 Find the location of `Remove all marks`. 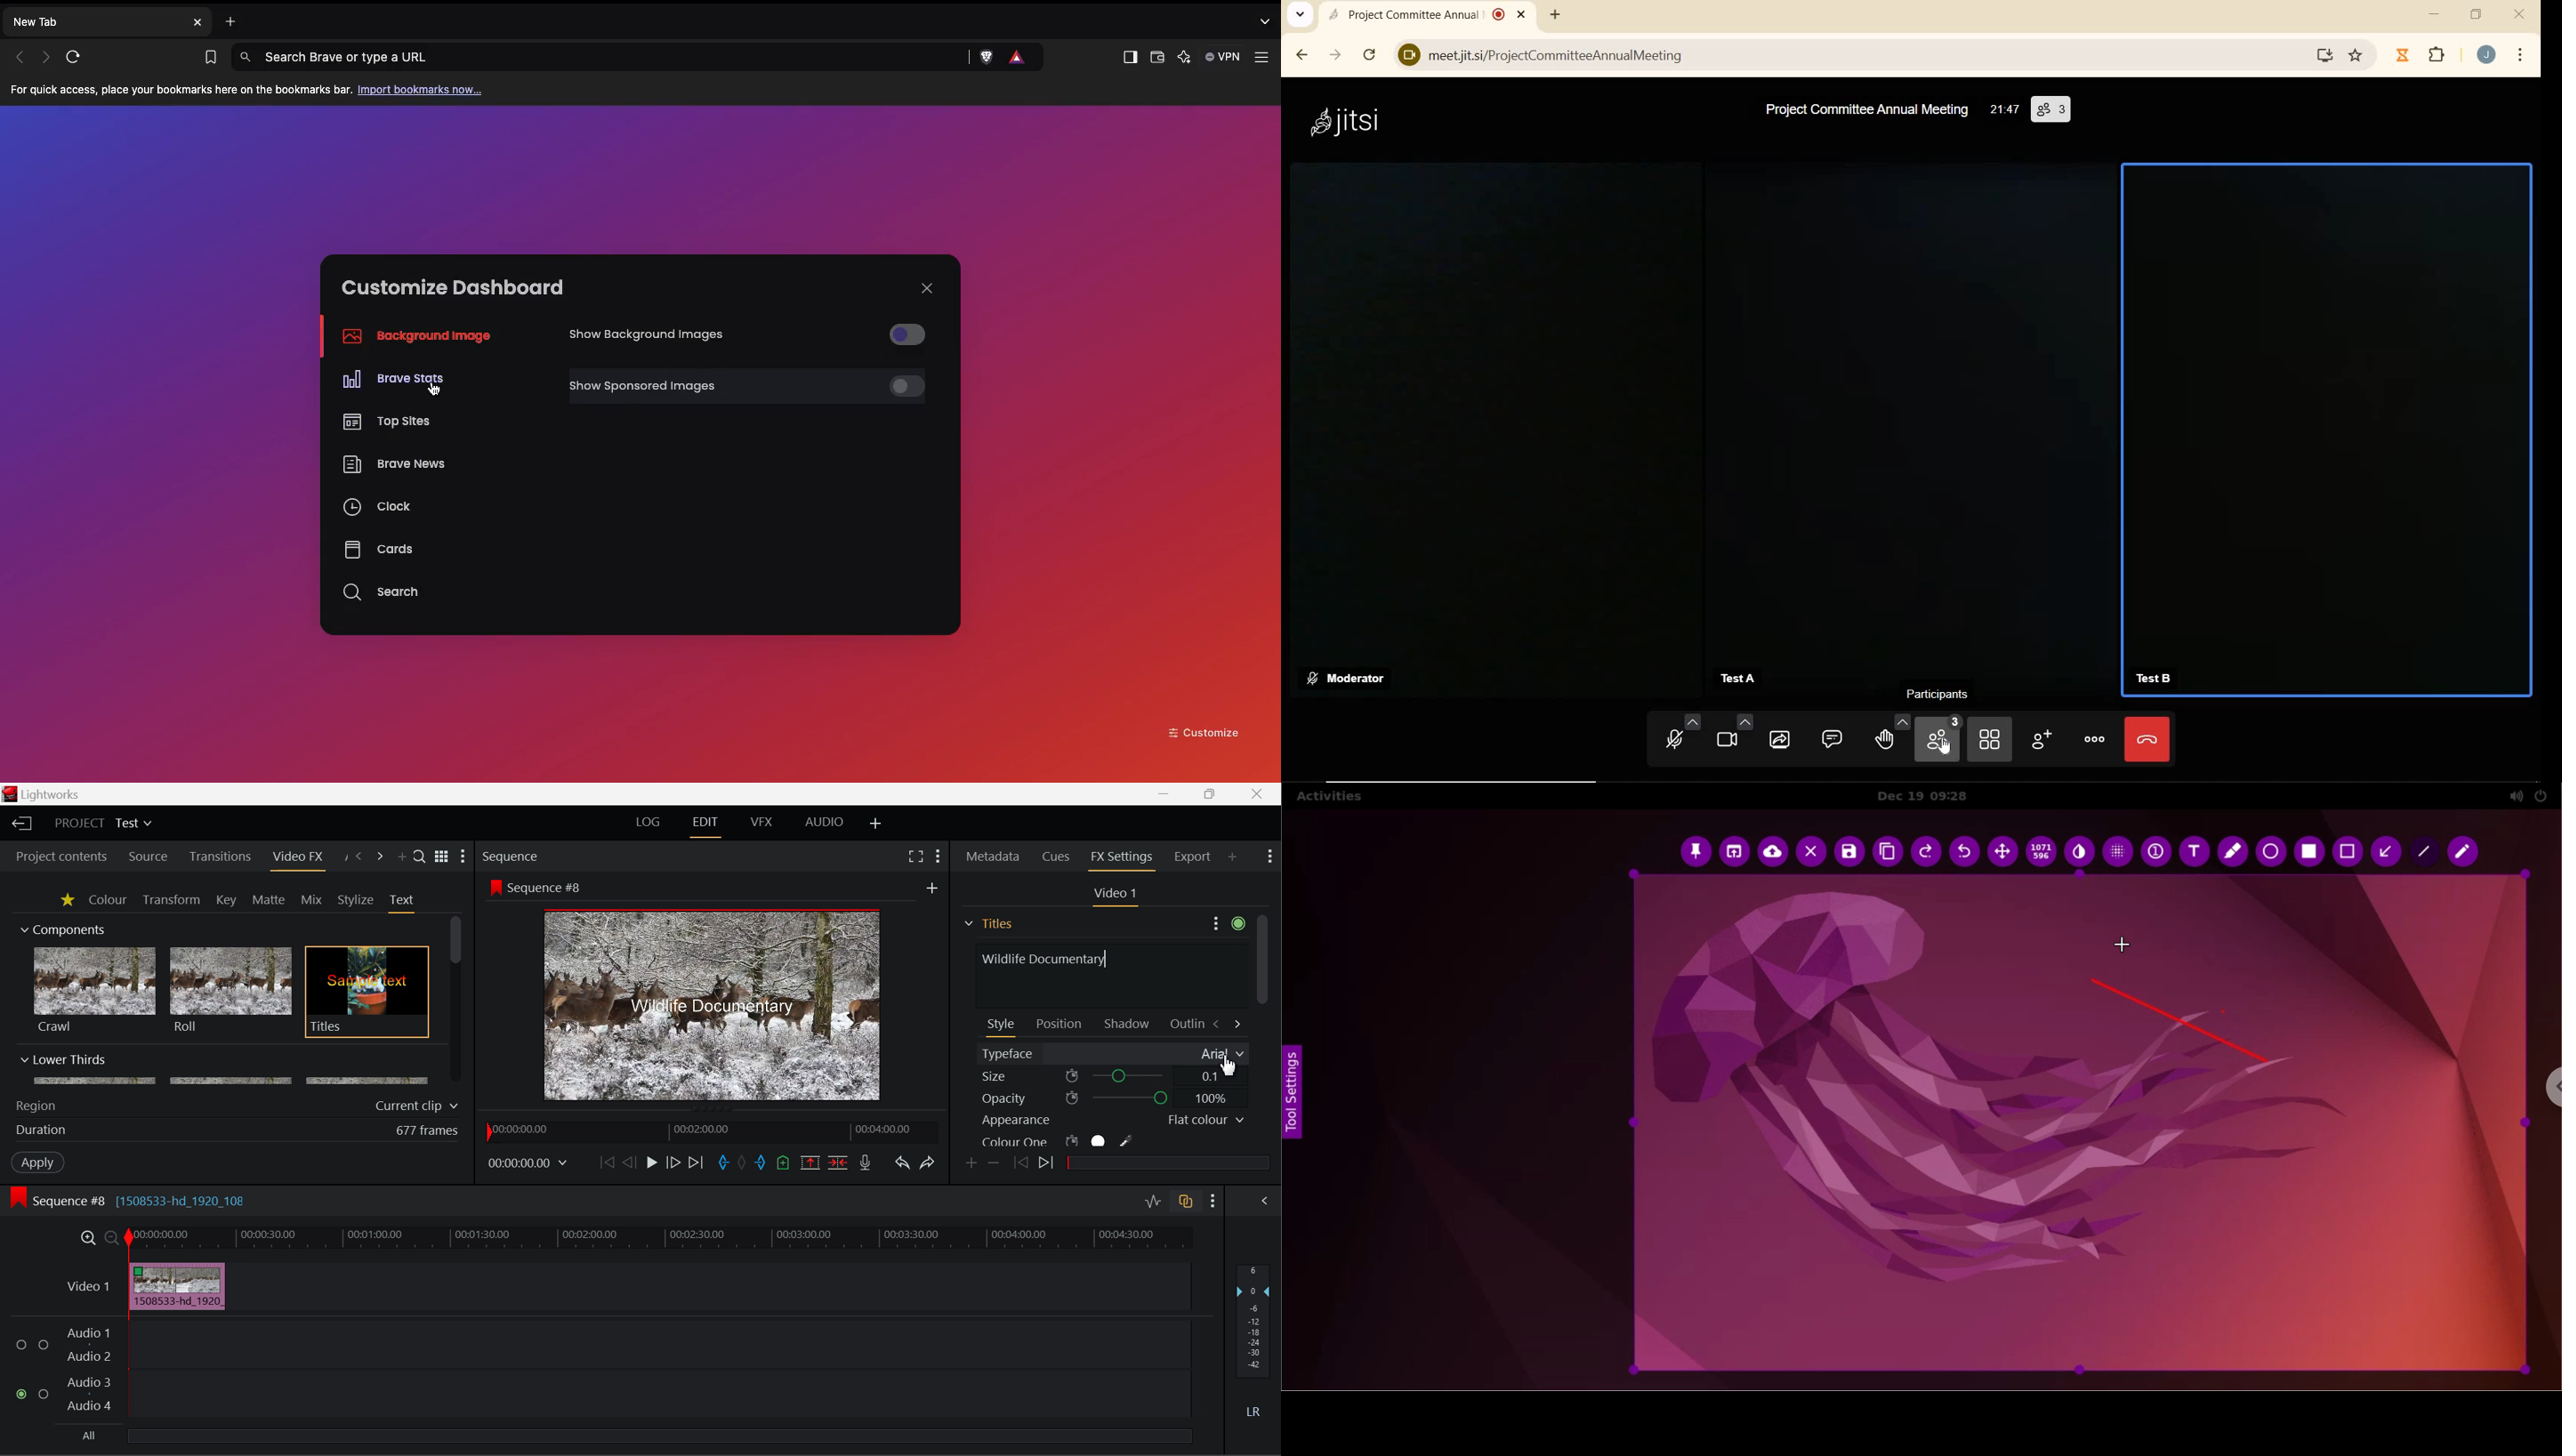

Remove all marks is located at coordinates (743, 1164).